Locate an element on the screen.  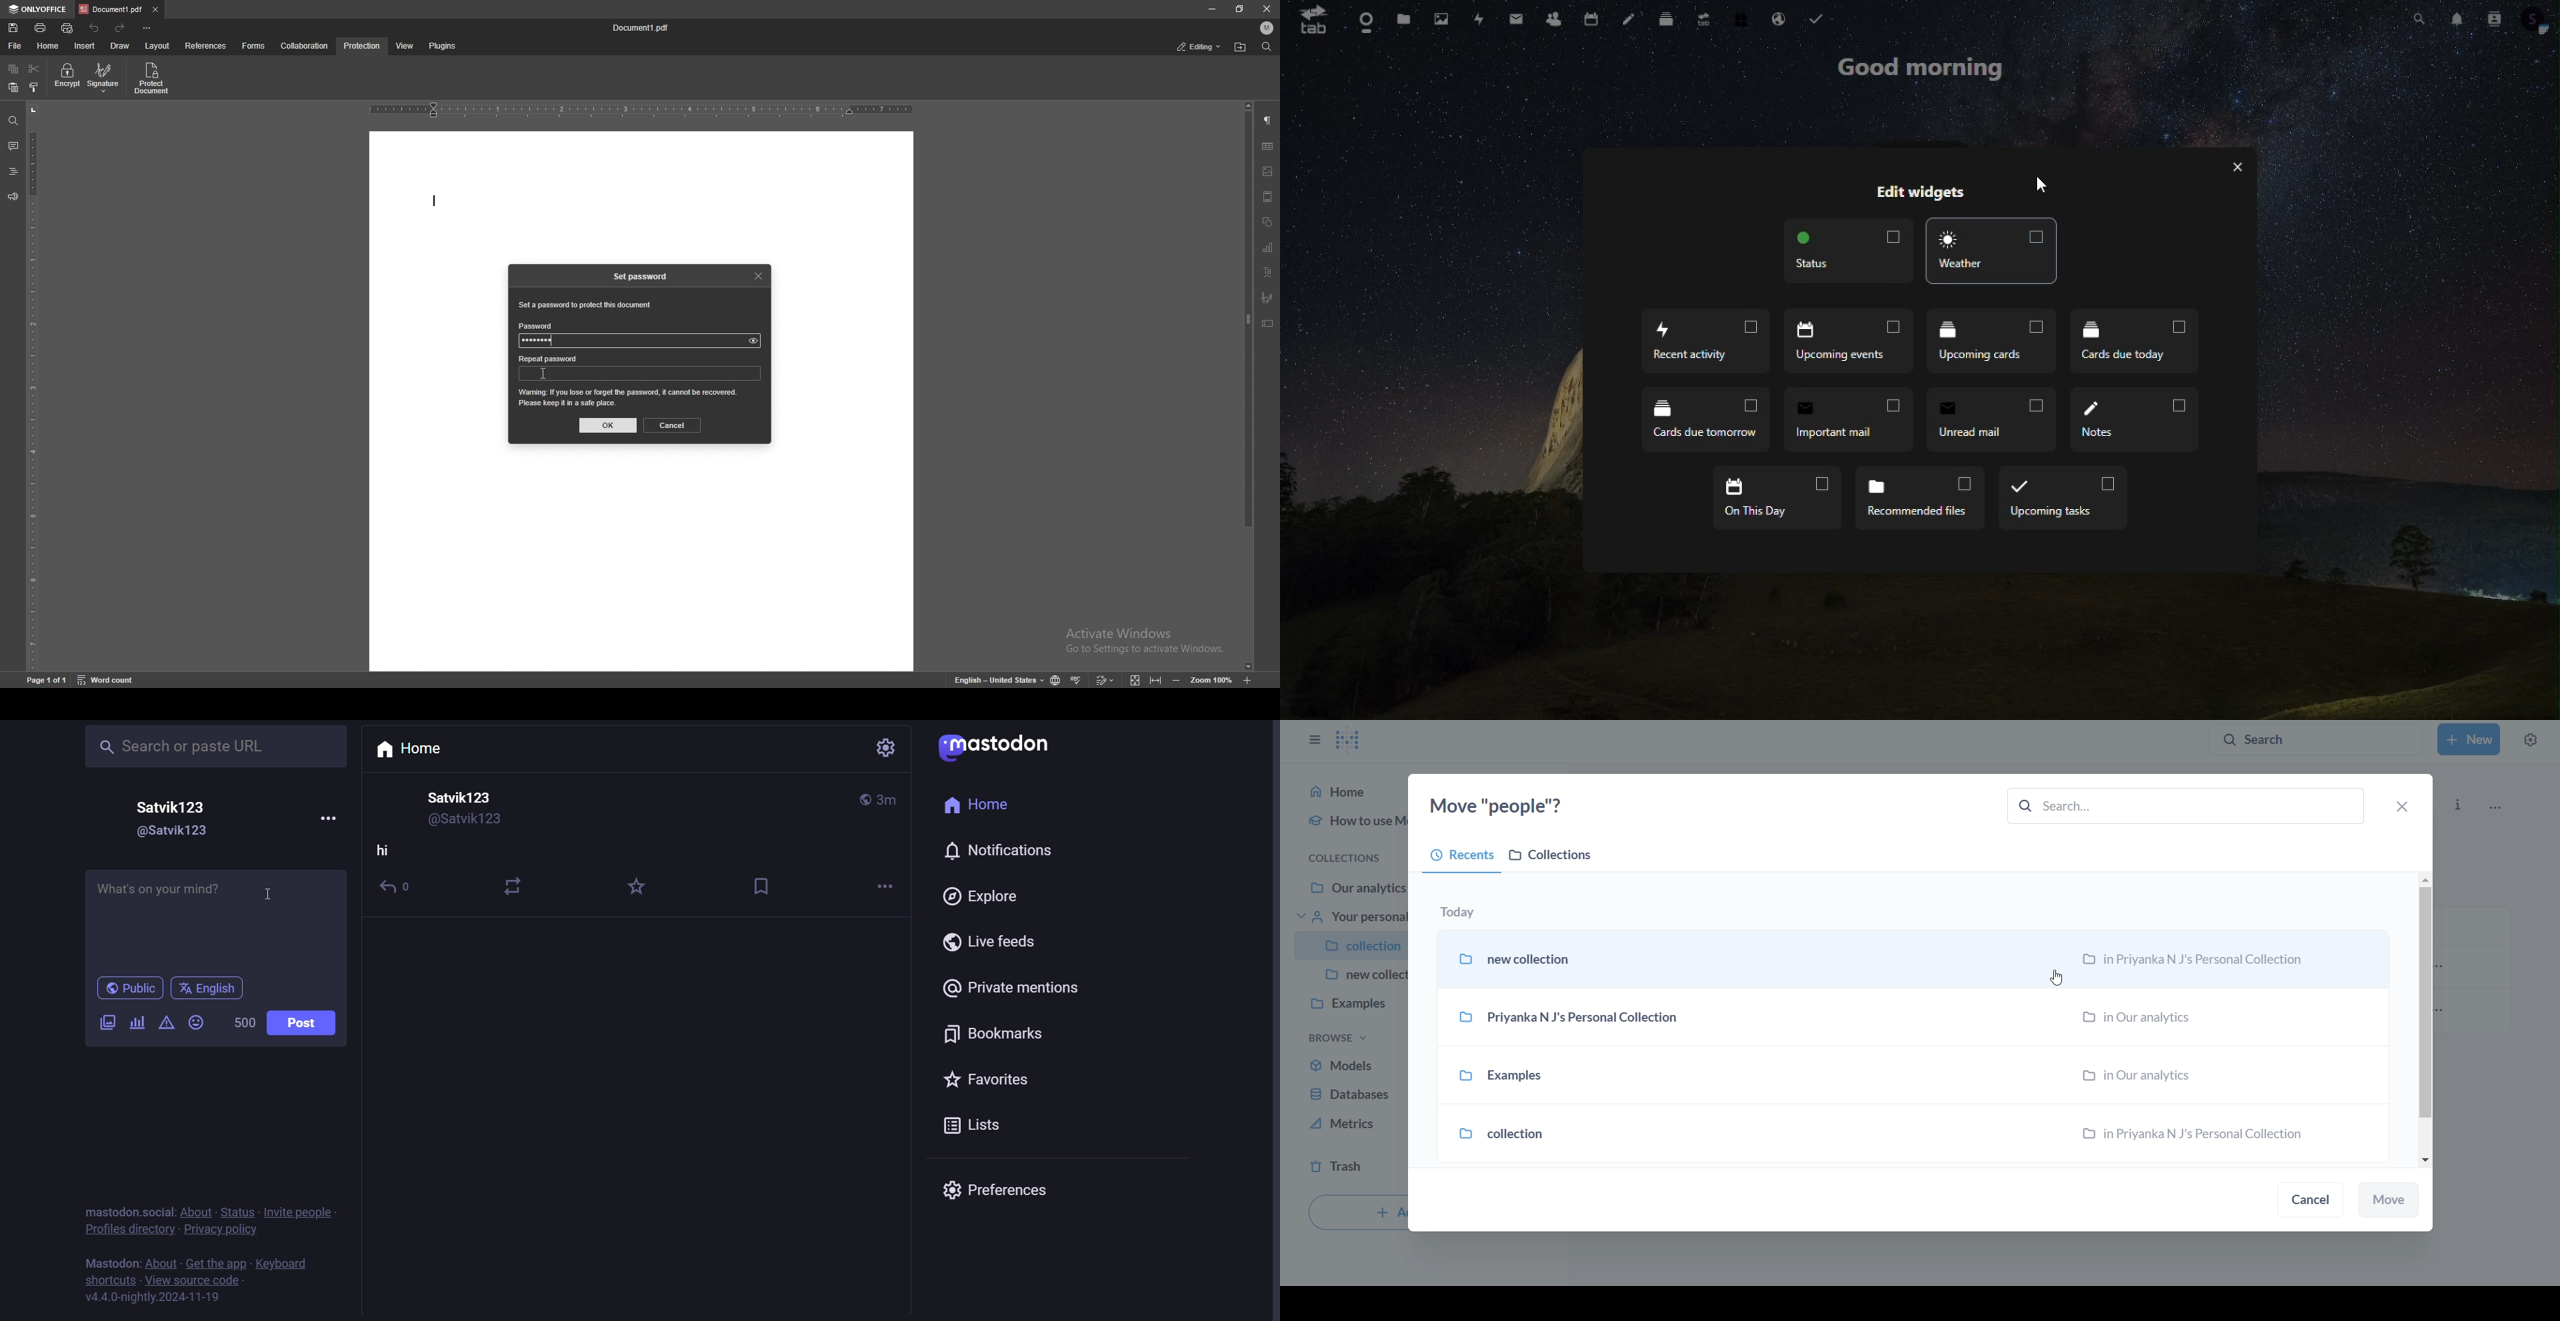
copy style is located at coordinates (34, 87).